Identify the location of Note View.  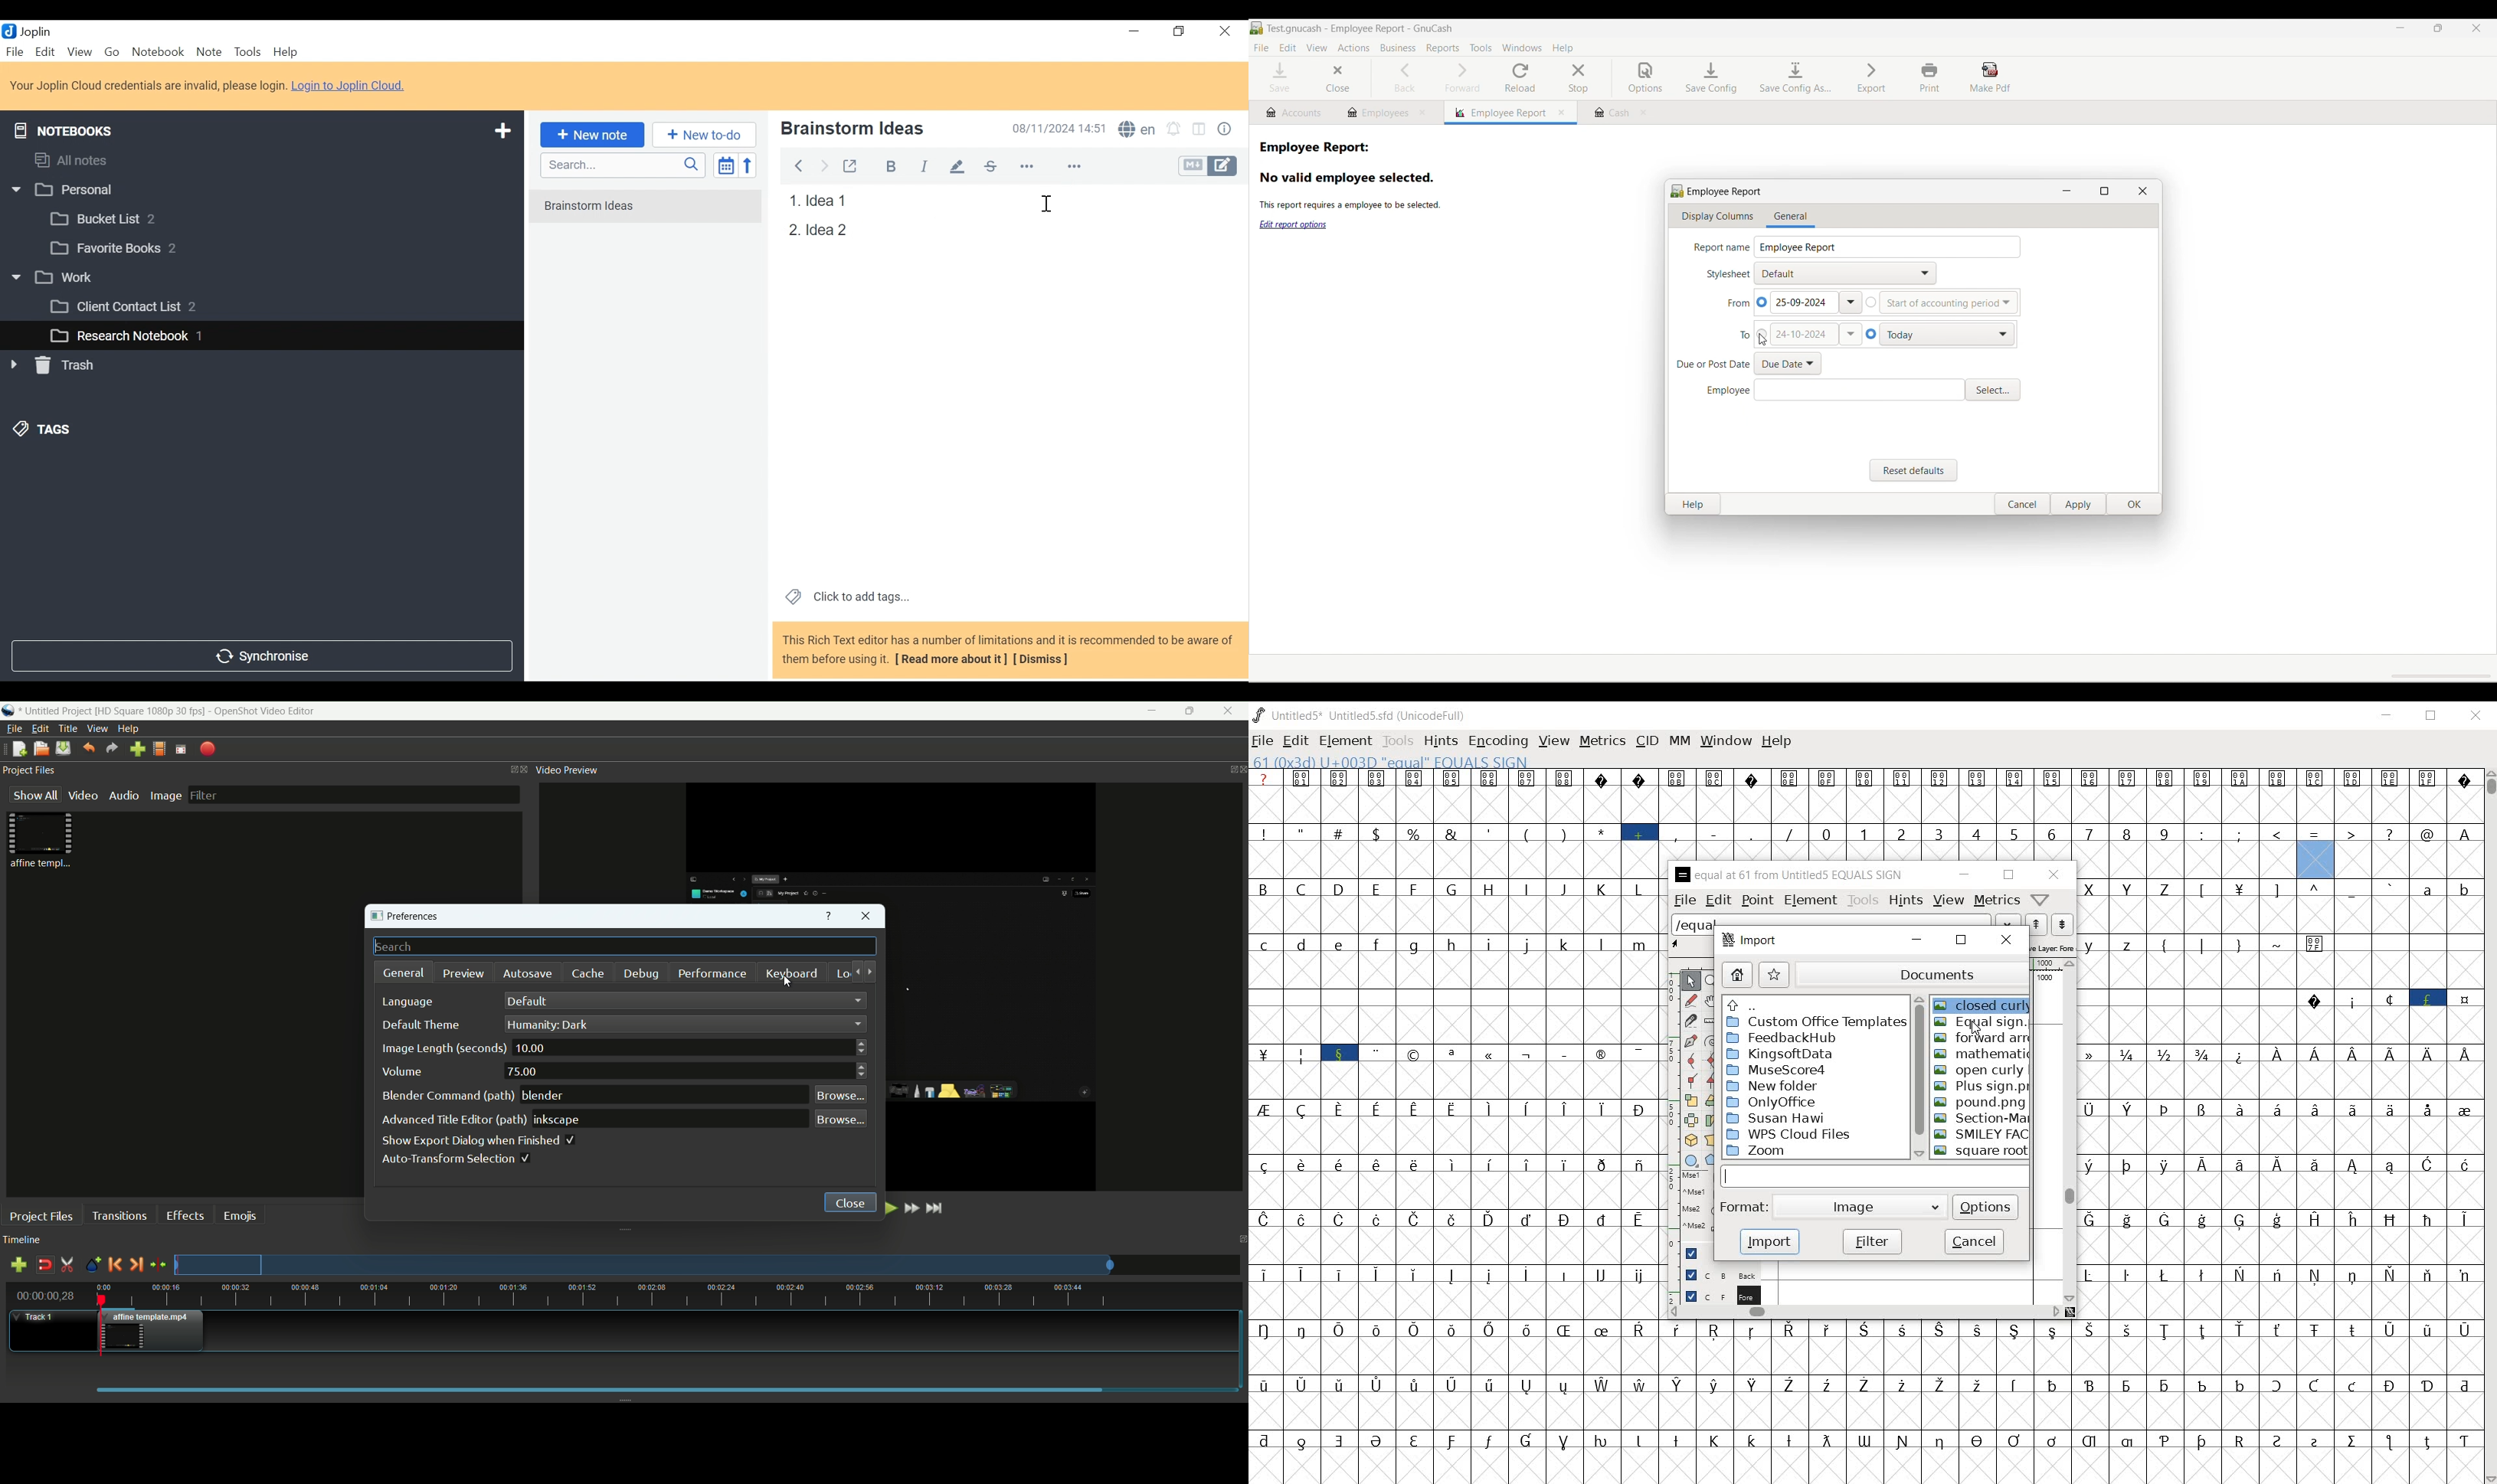
(814, 202).